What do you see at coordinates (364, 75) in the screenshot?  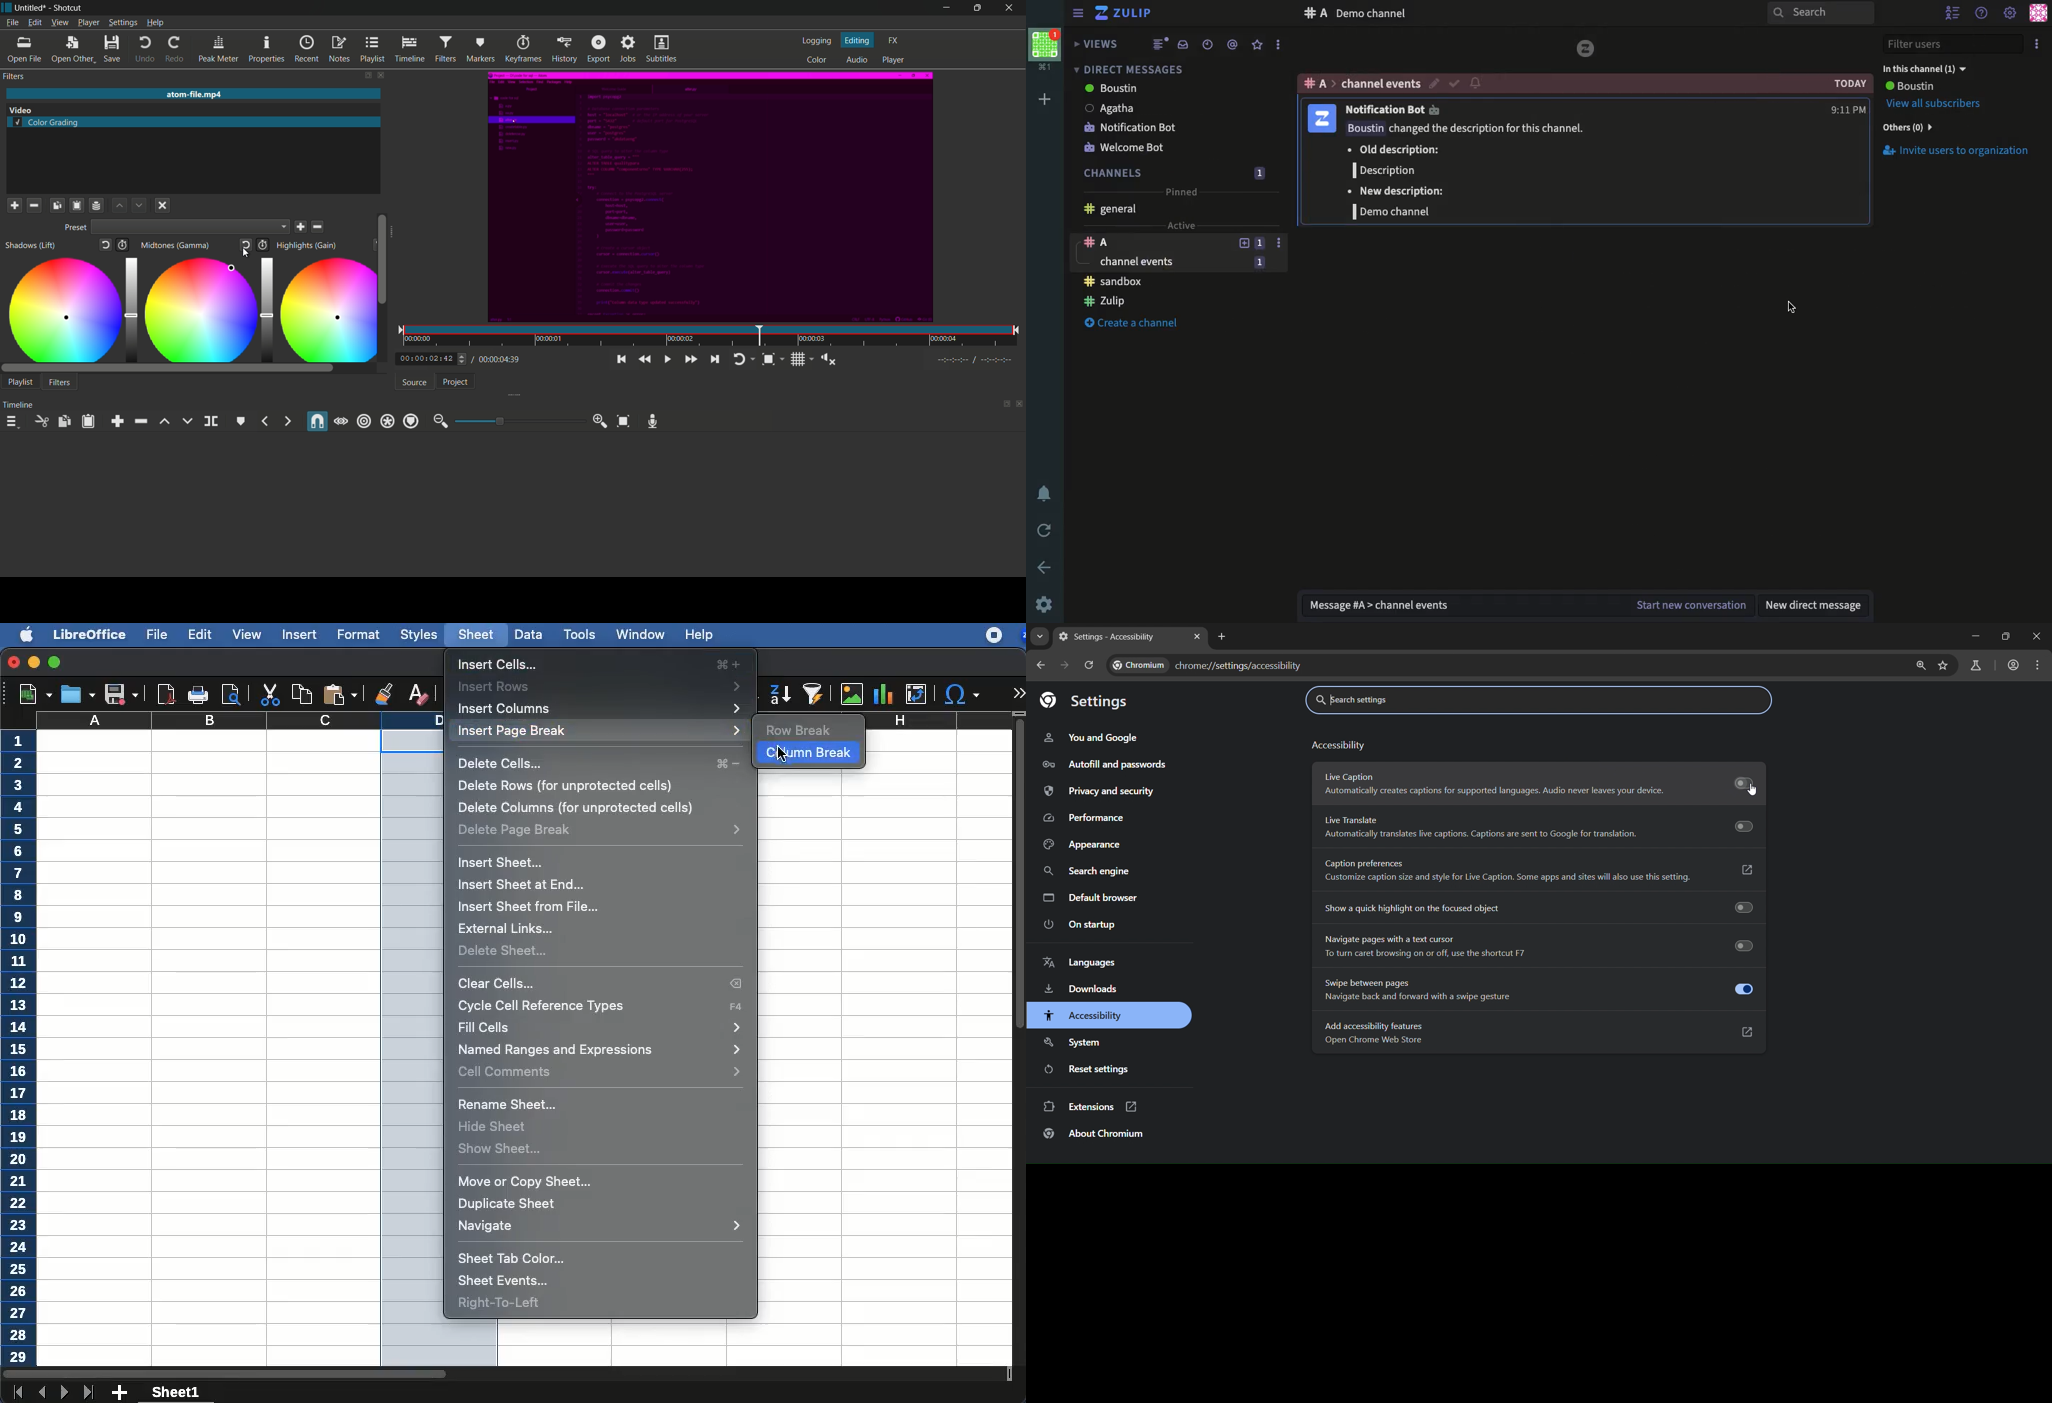 I see `change layout` at bounding box center [364, 75].